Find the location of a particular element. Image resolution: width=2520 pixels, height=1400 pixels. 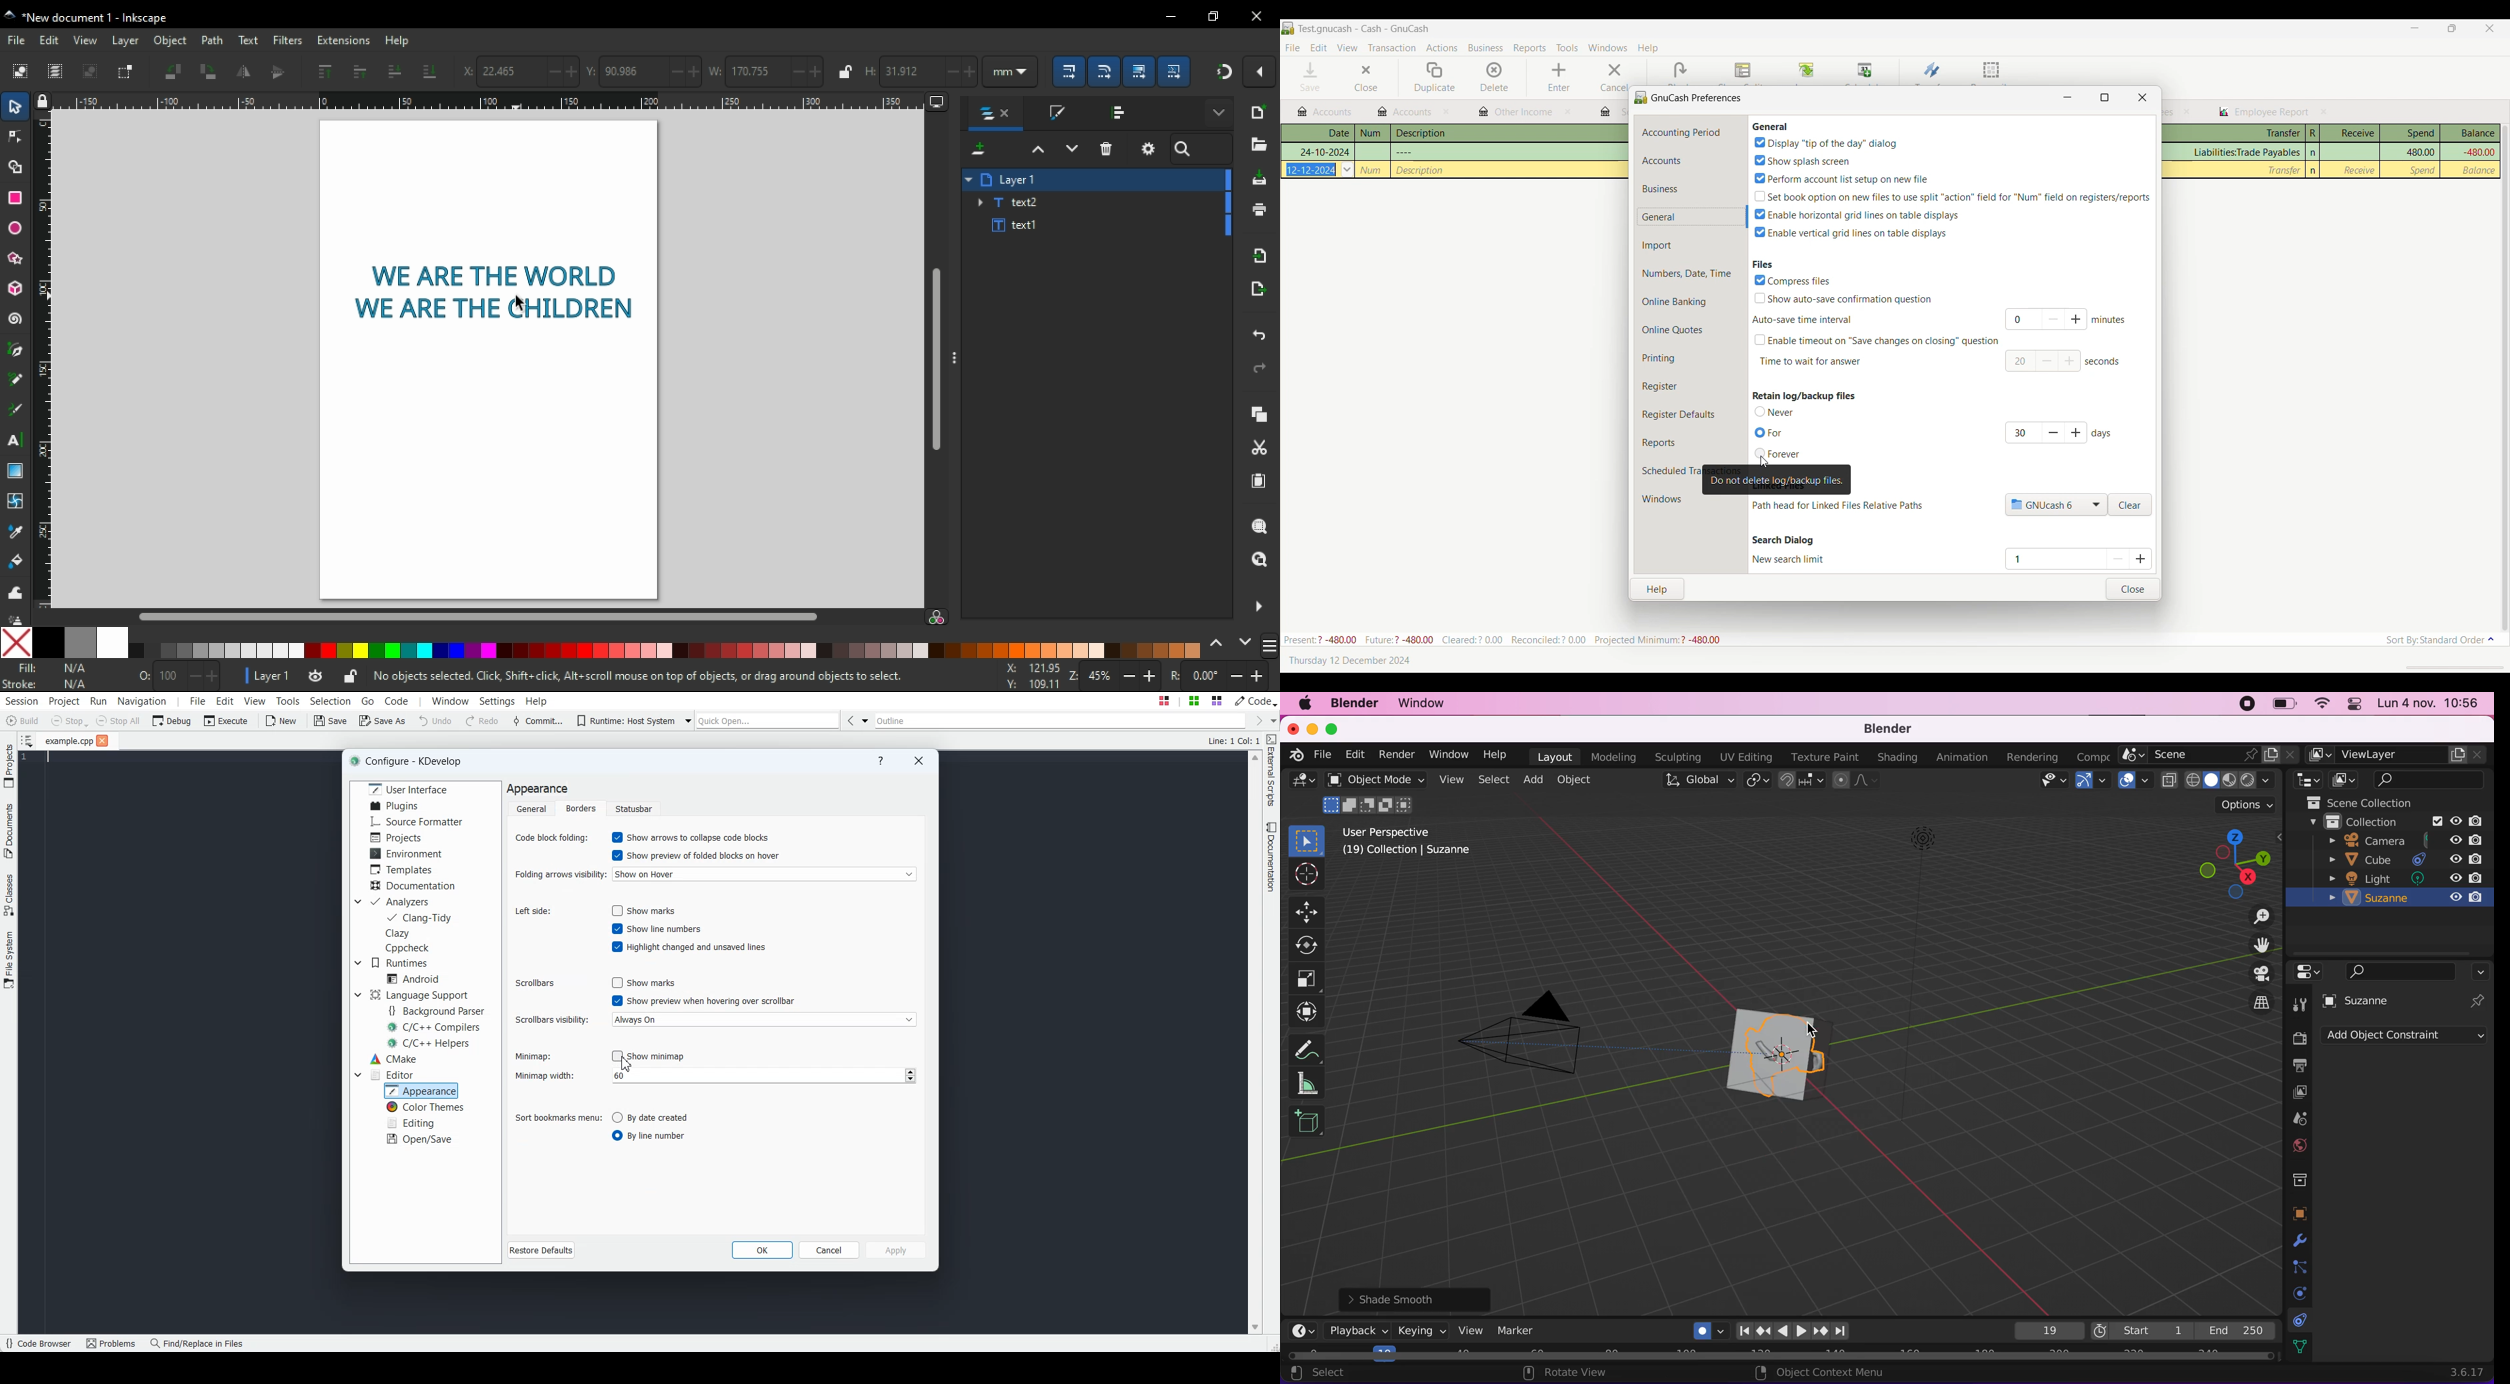

rotation is located at coordinates (1220, 676).